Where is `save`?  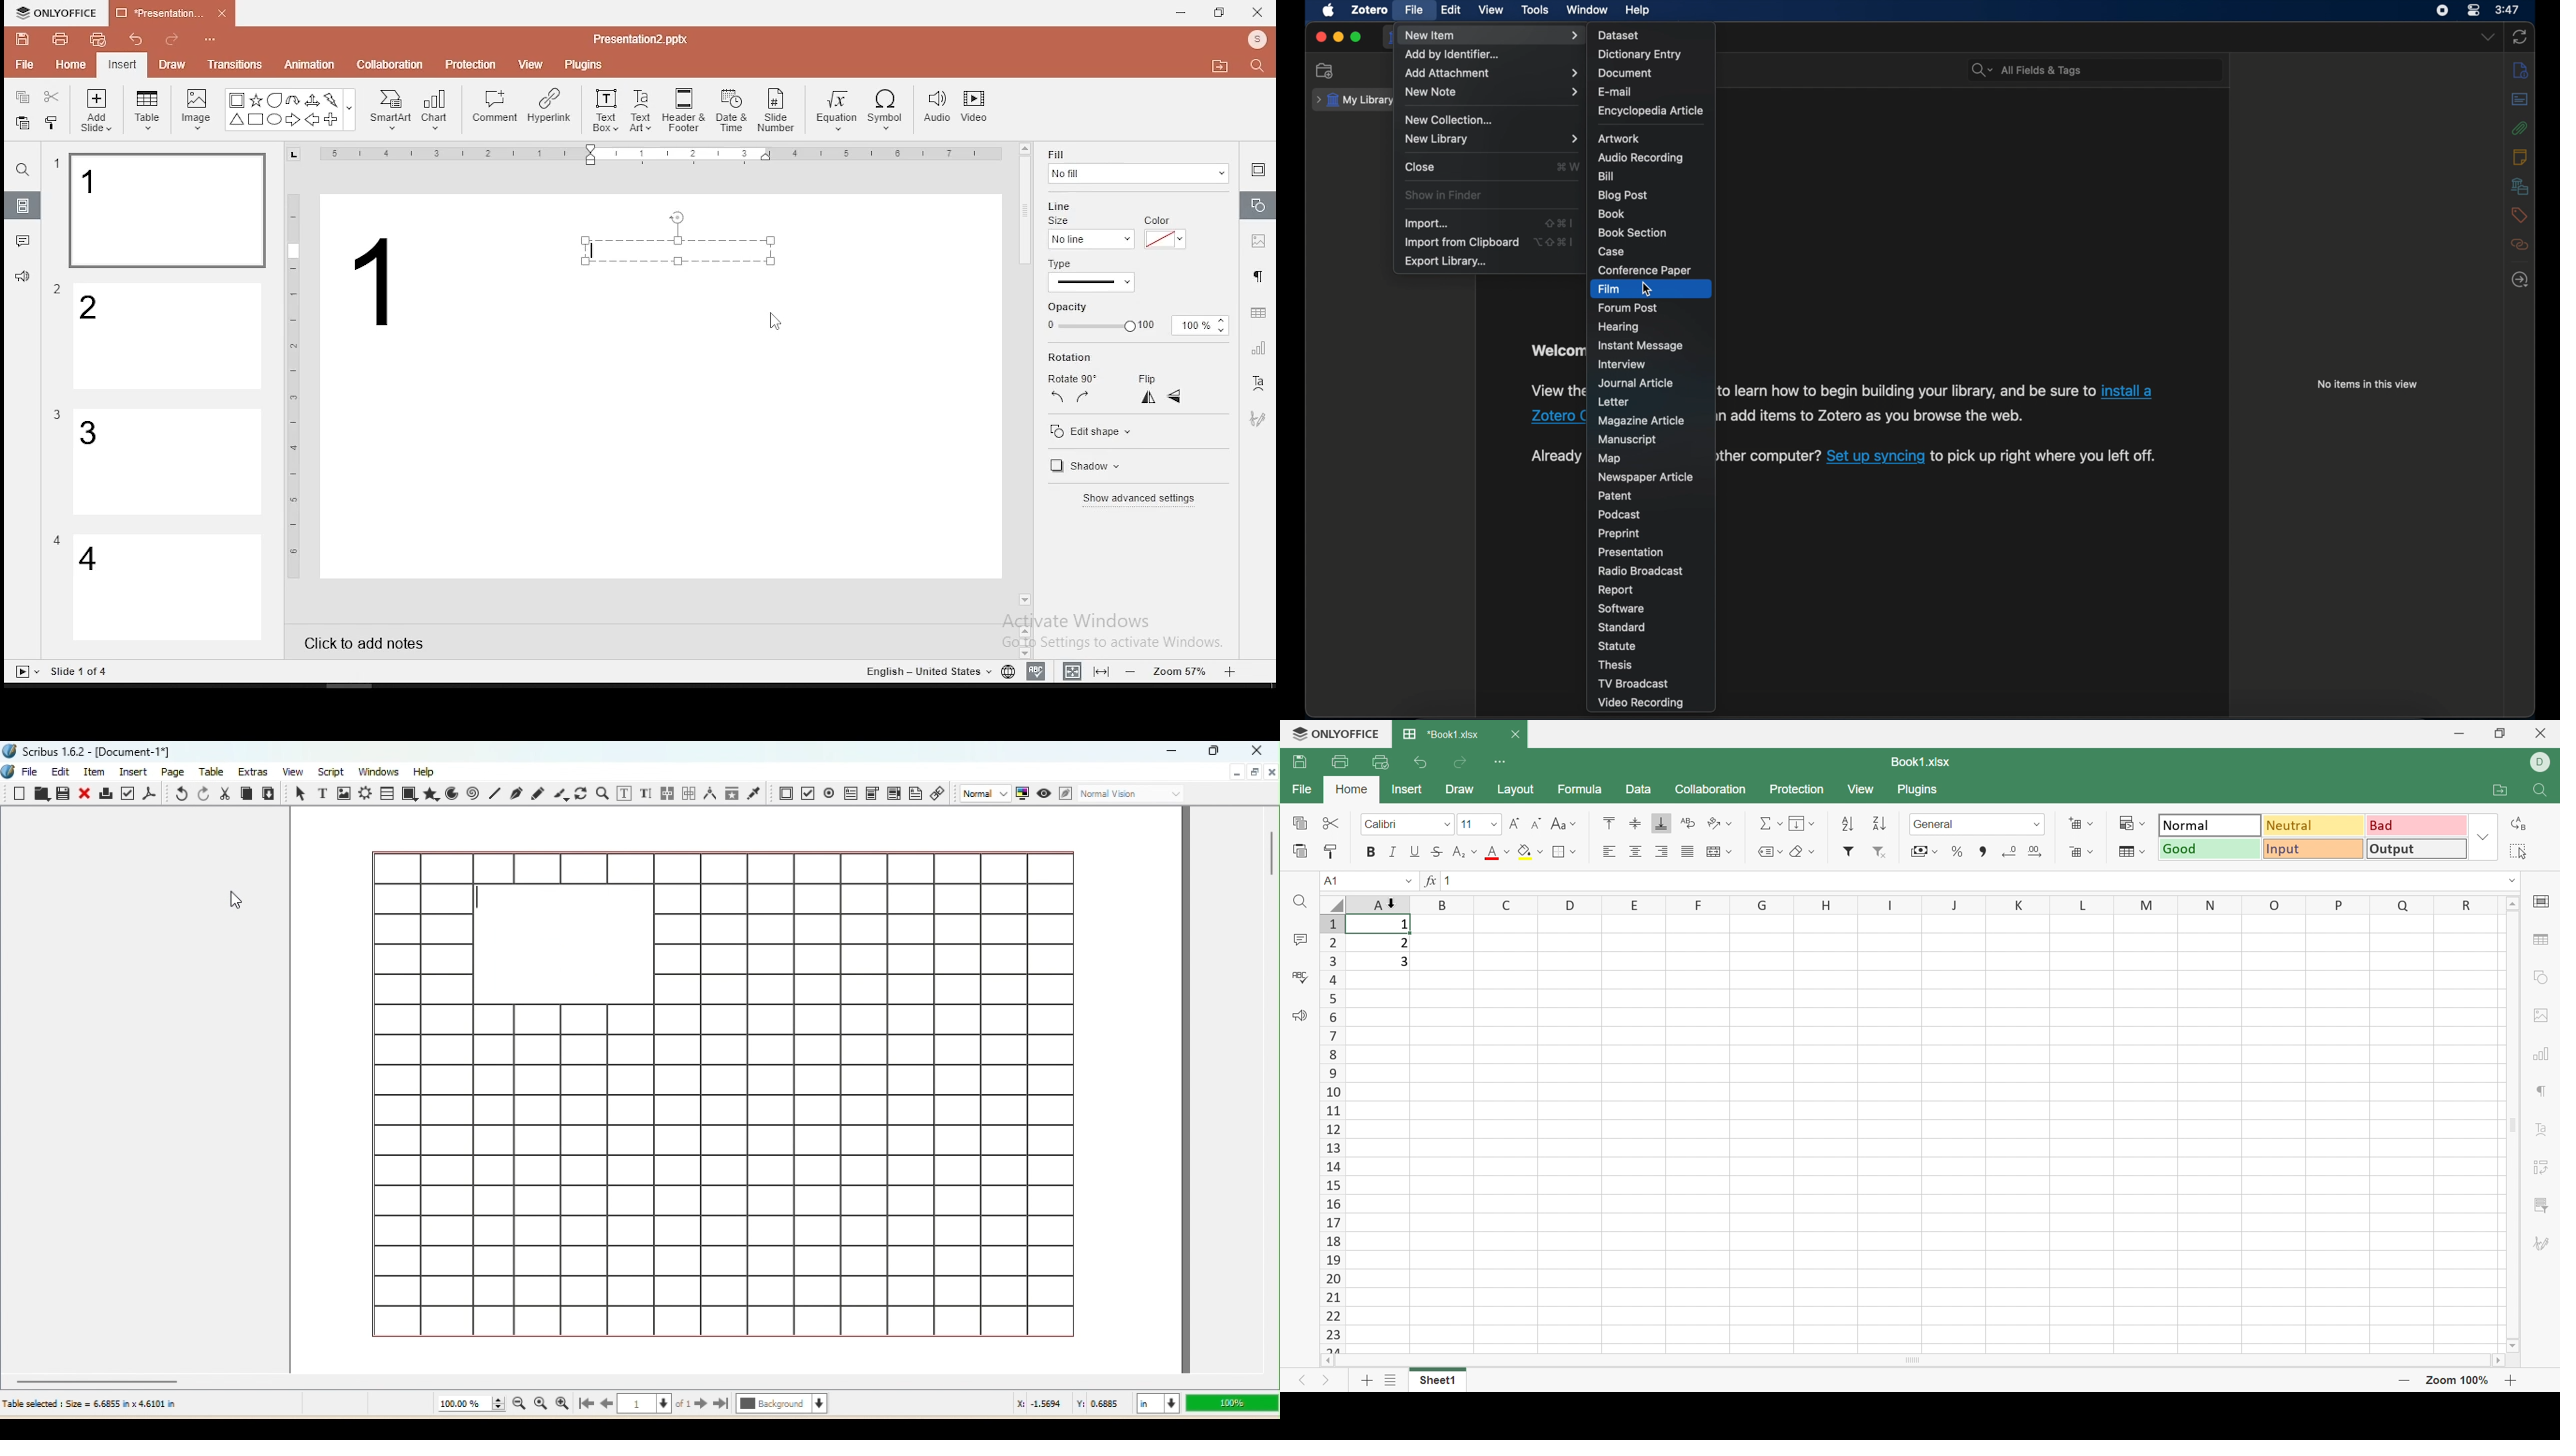
save is located at coordinates (23, 38).